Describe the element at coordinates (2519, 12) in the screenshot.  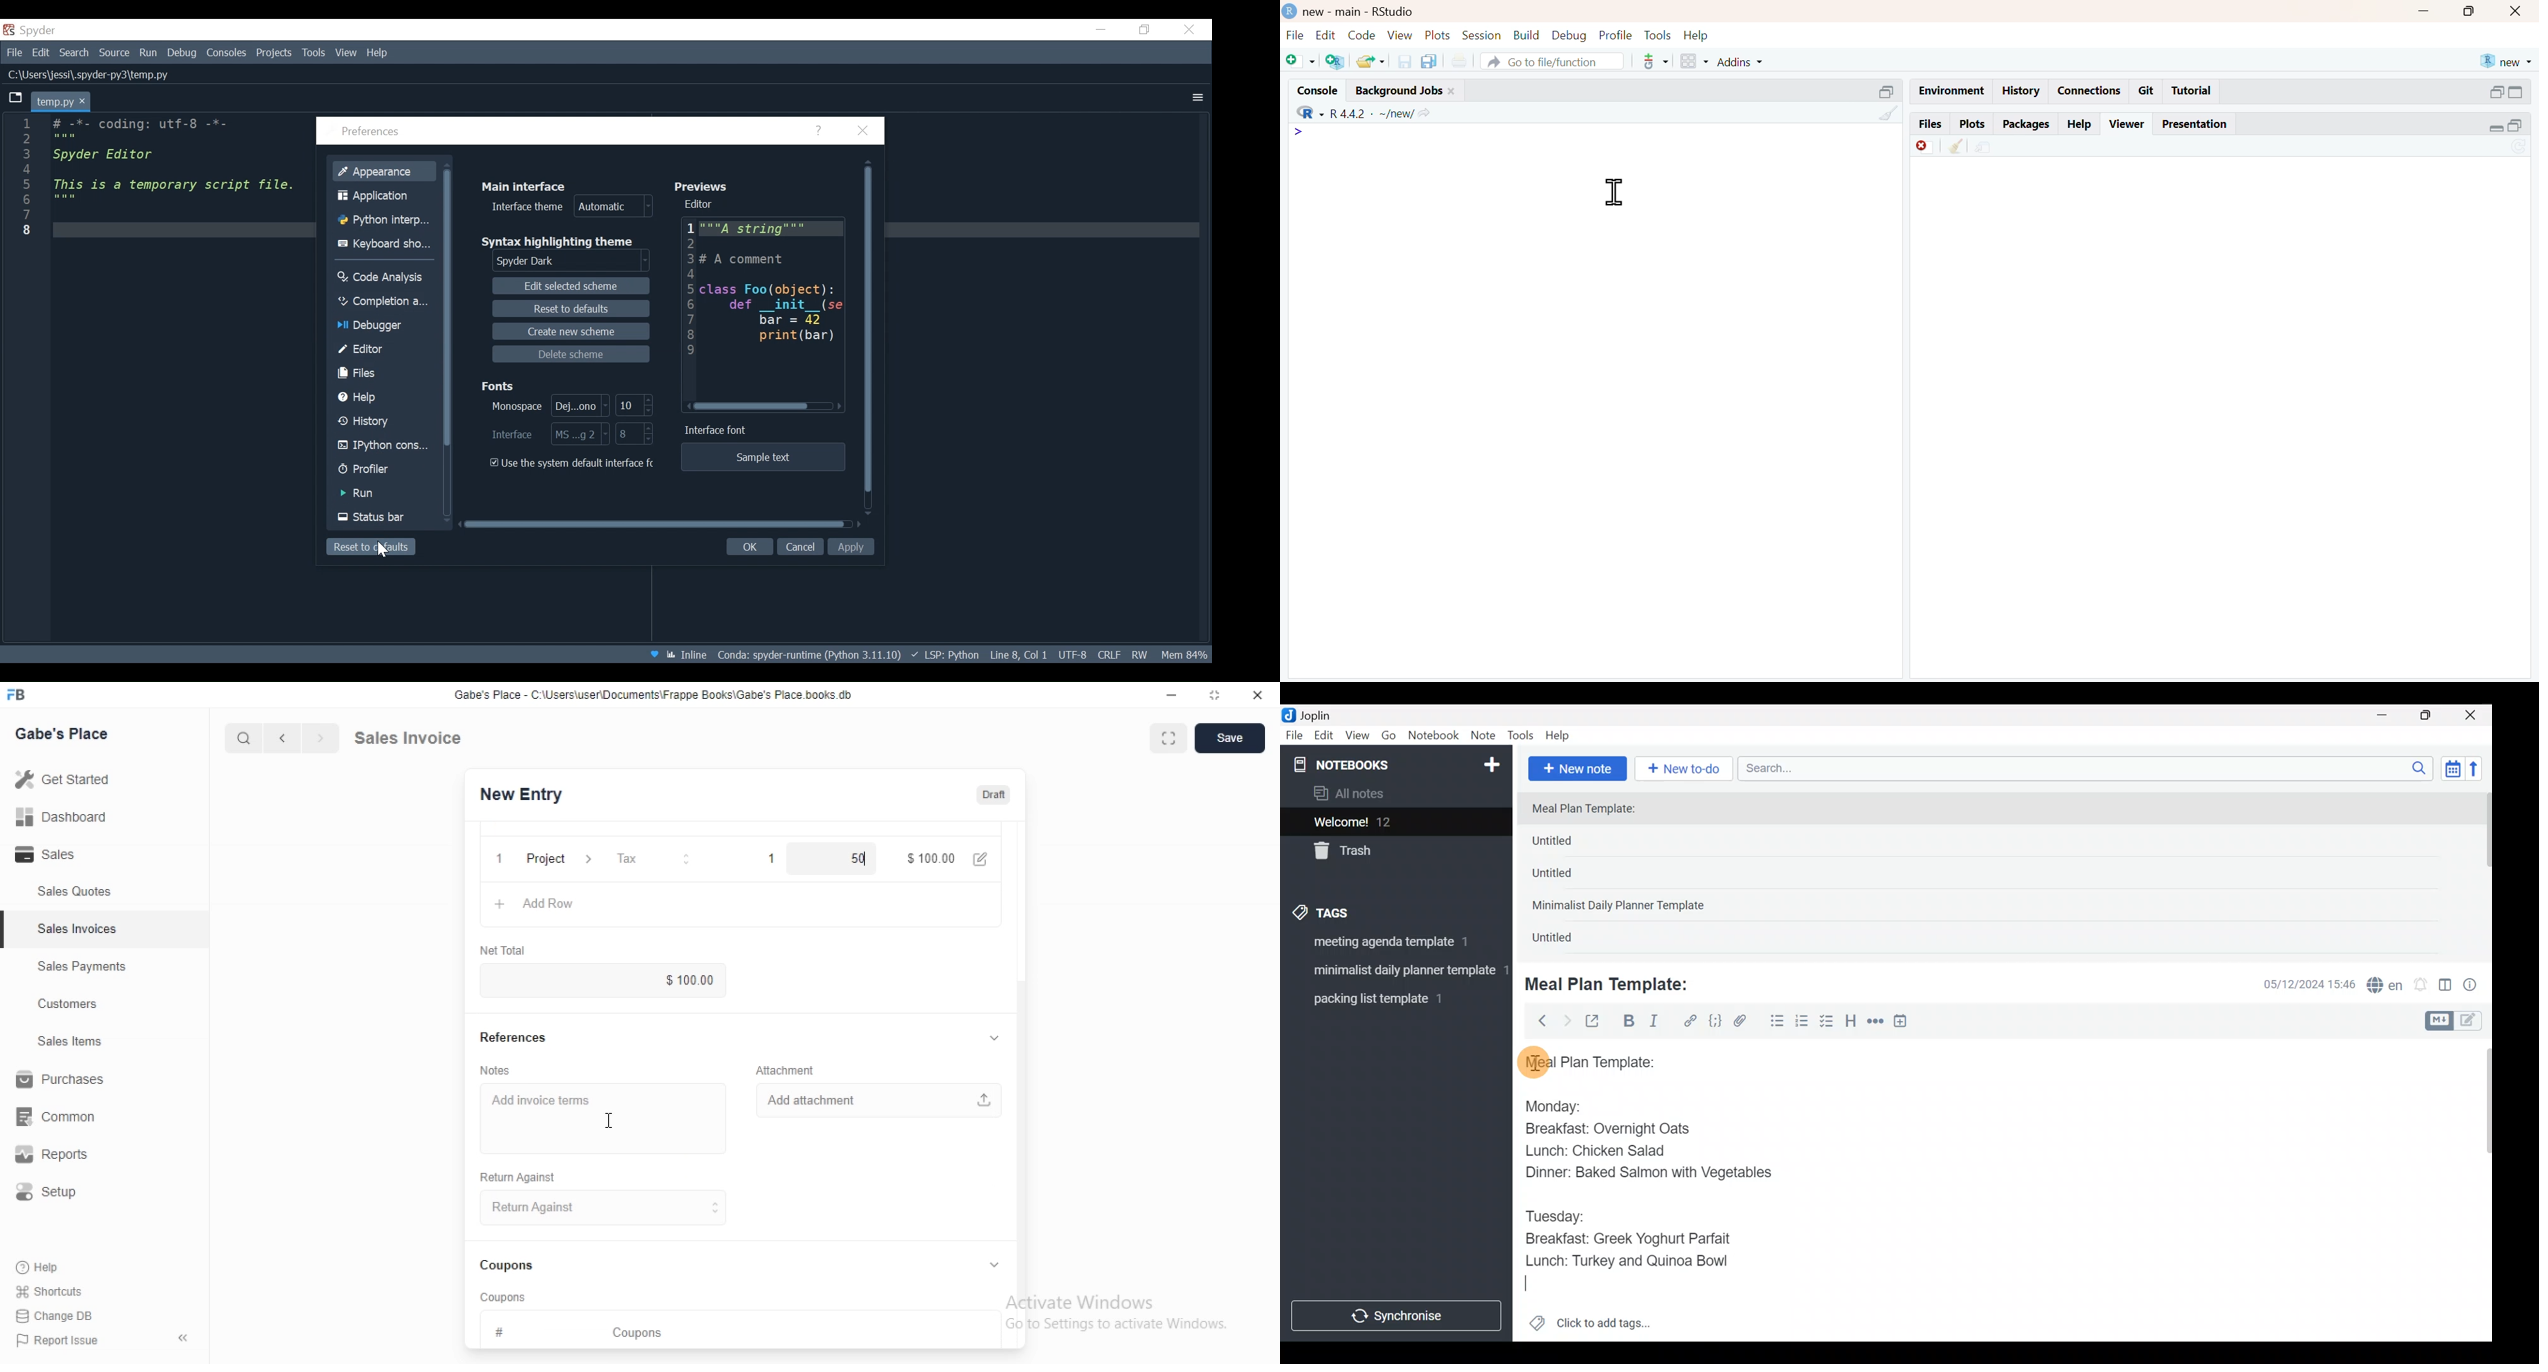
I see `close` at that location.